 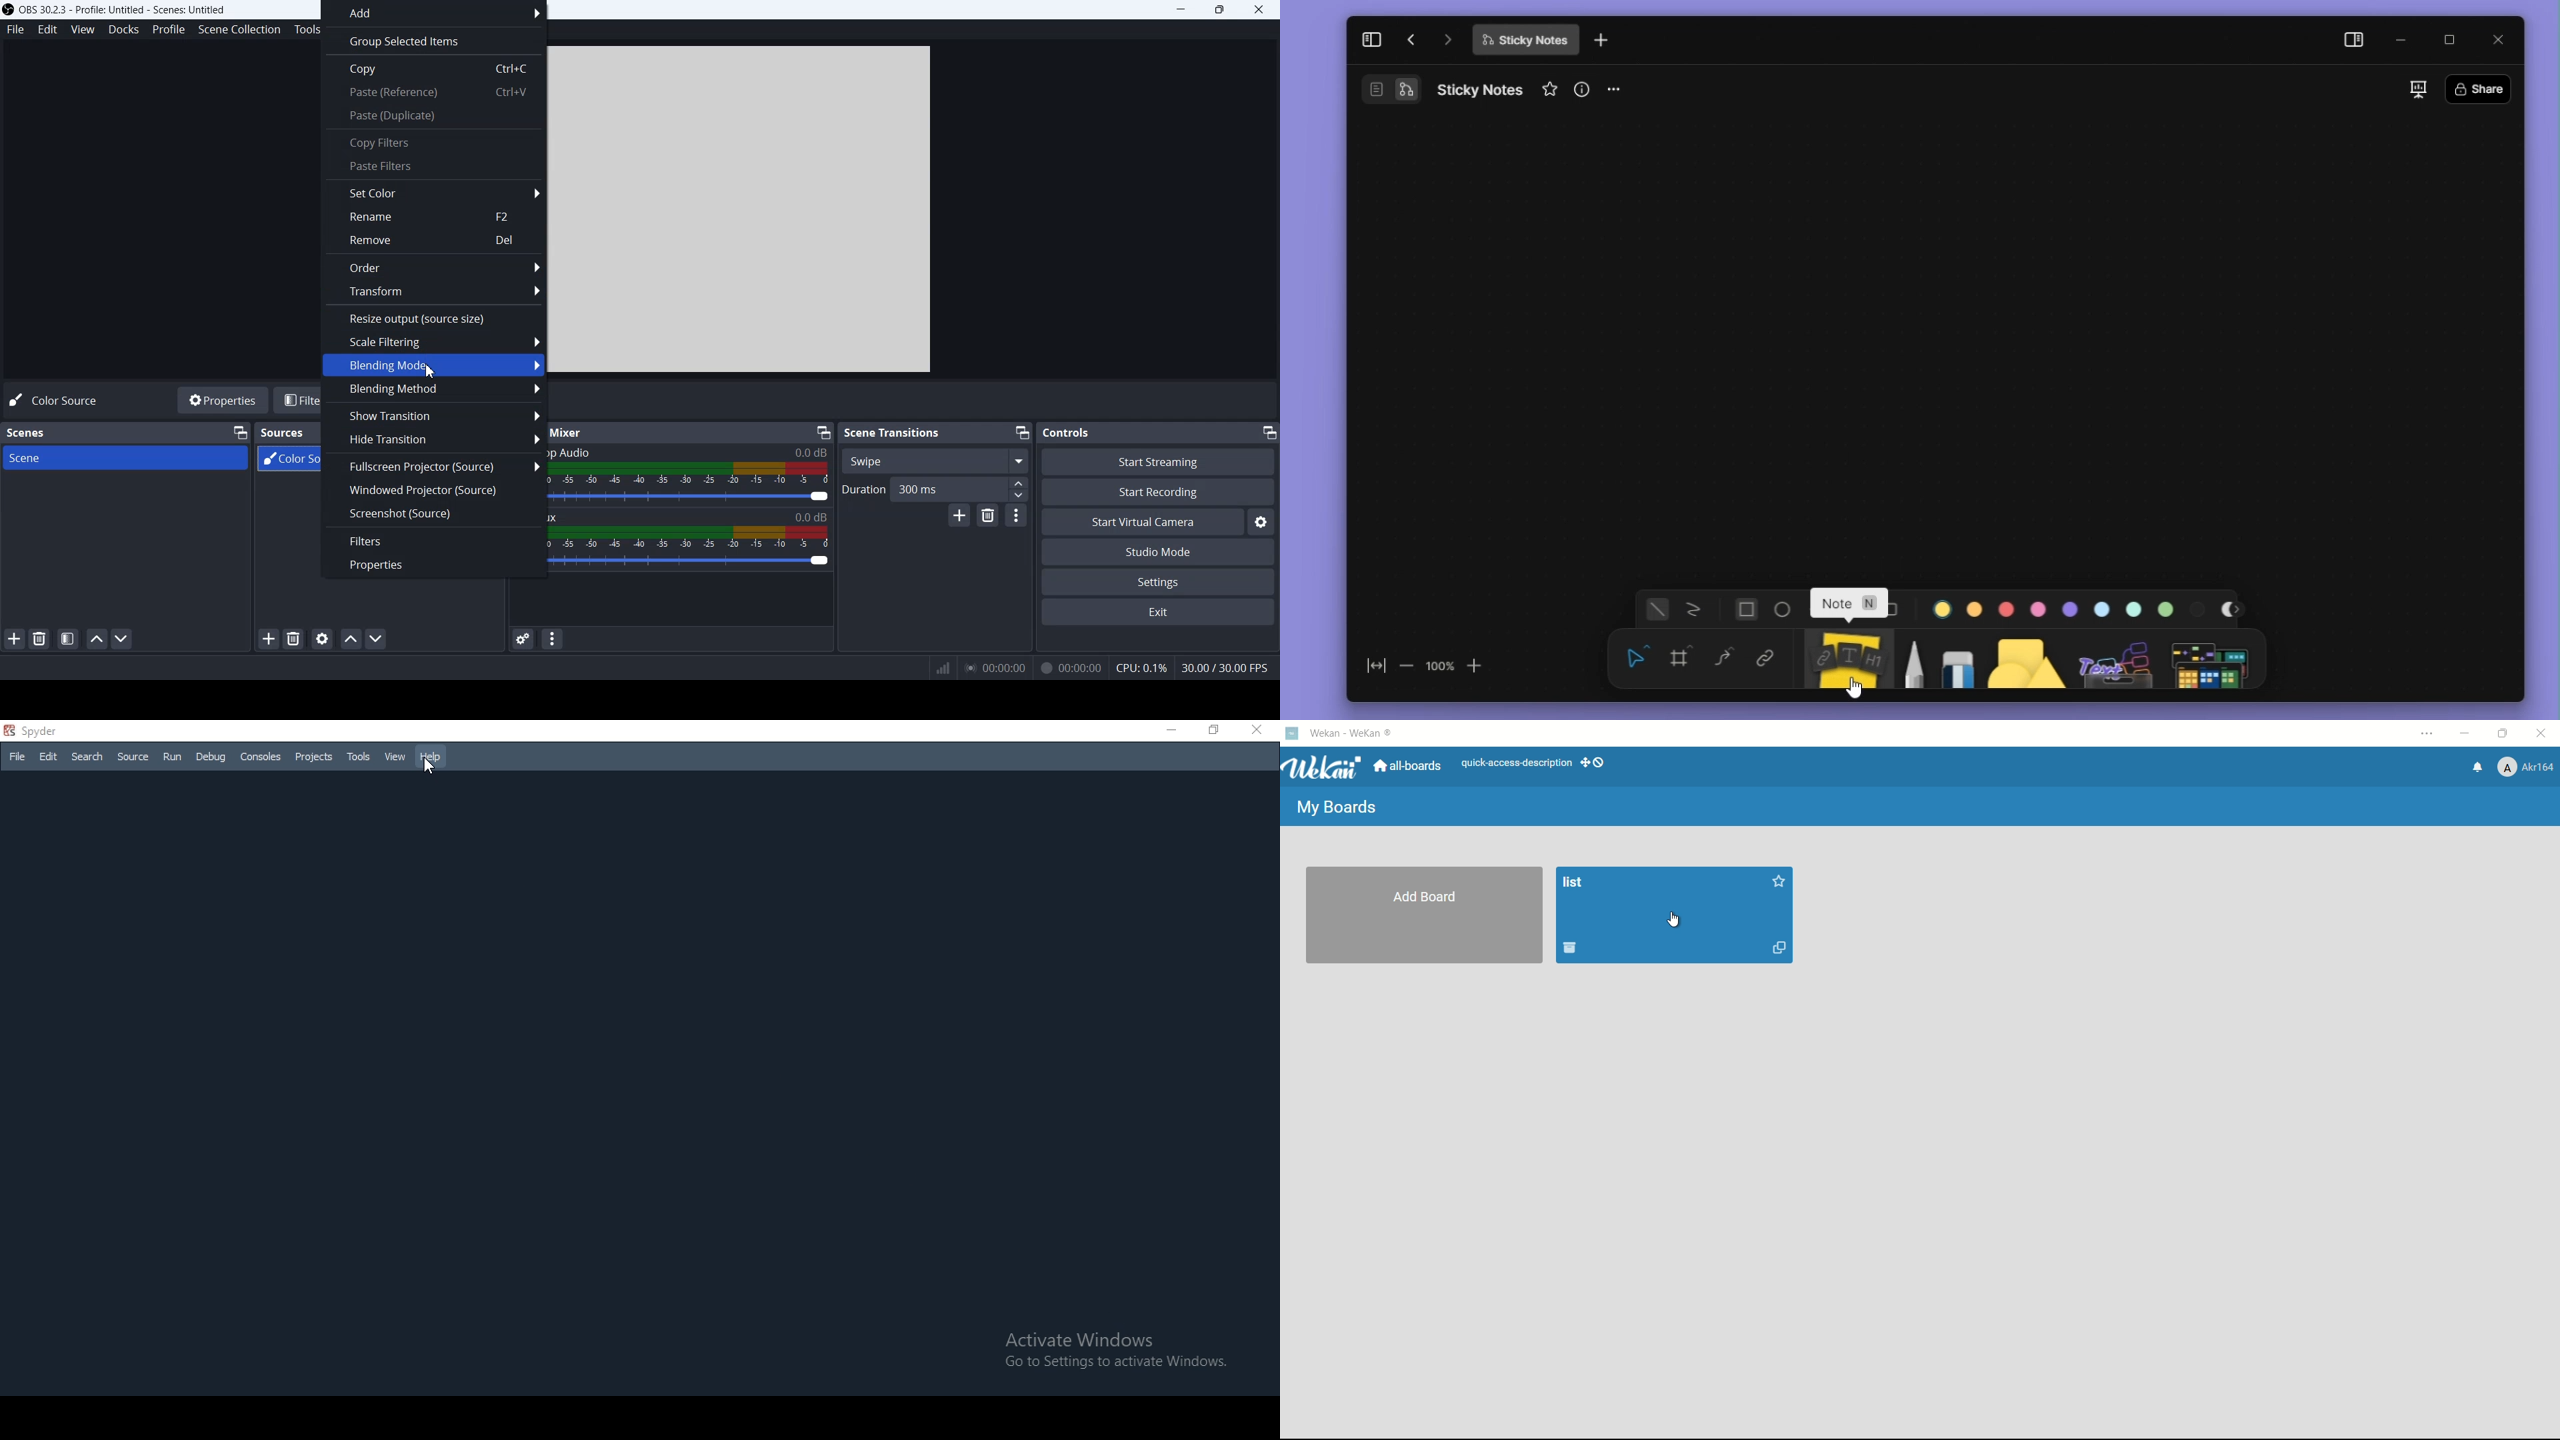 What do you see at coordinates (430, 768) in the screenshot?
I see `cursor` at bounding box center [430, 768].